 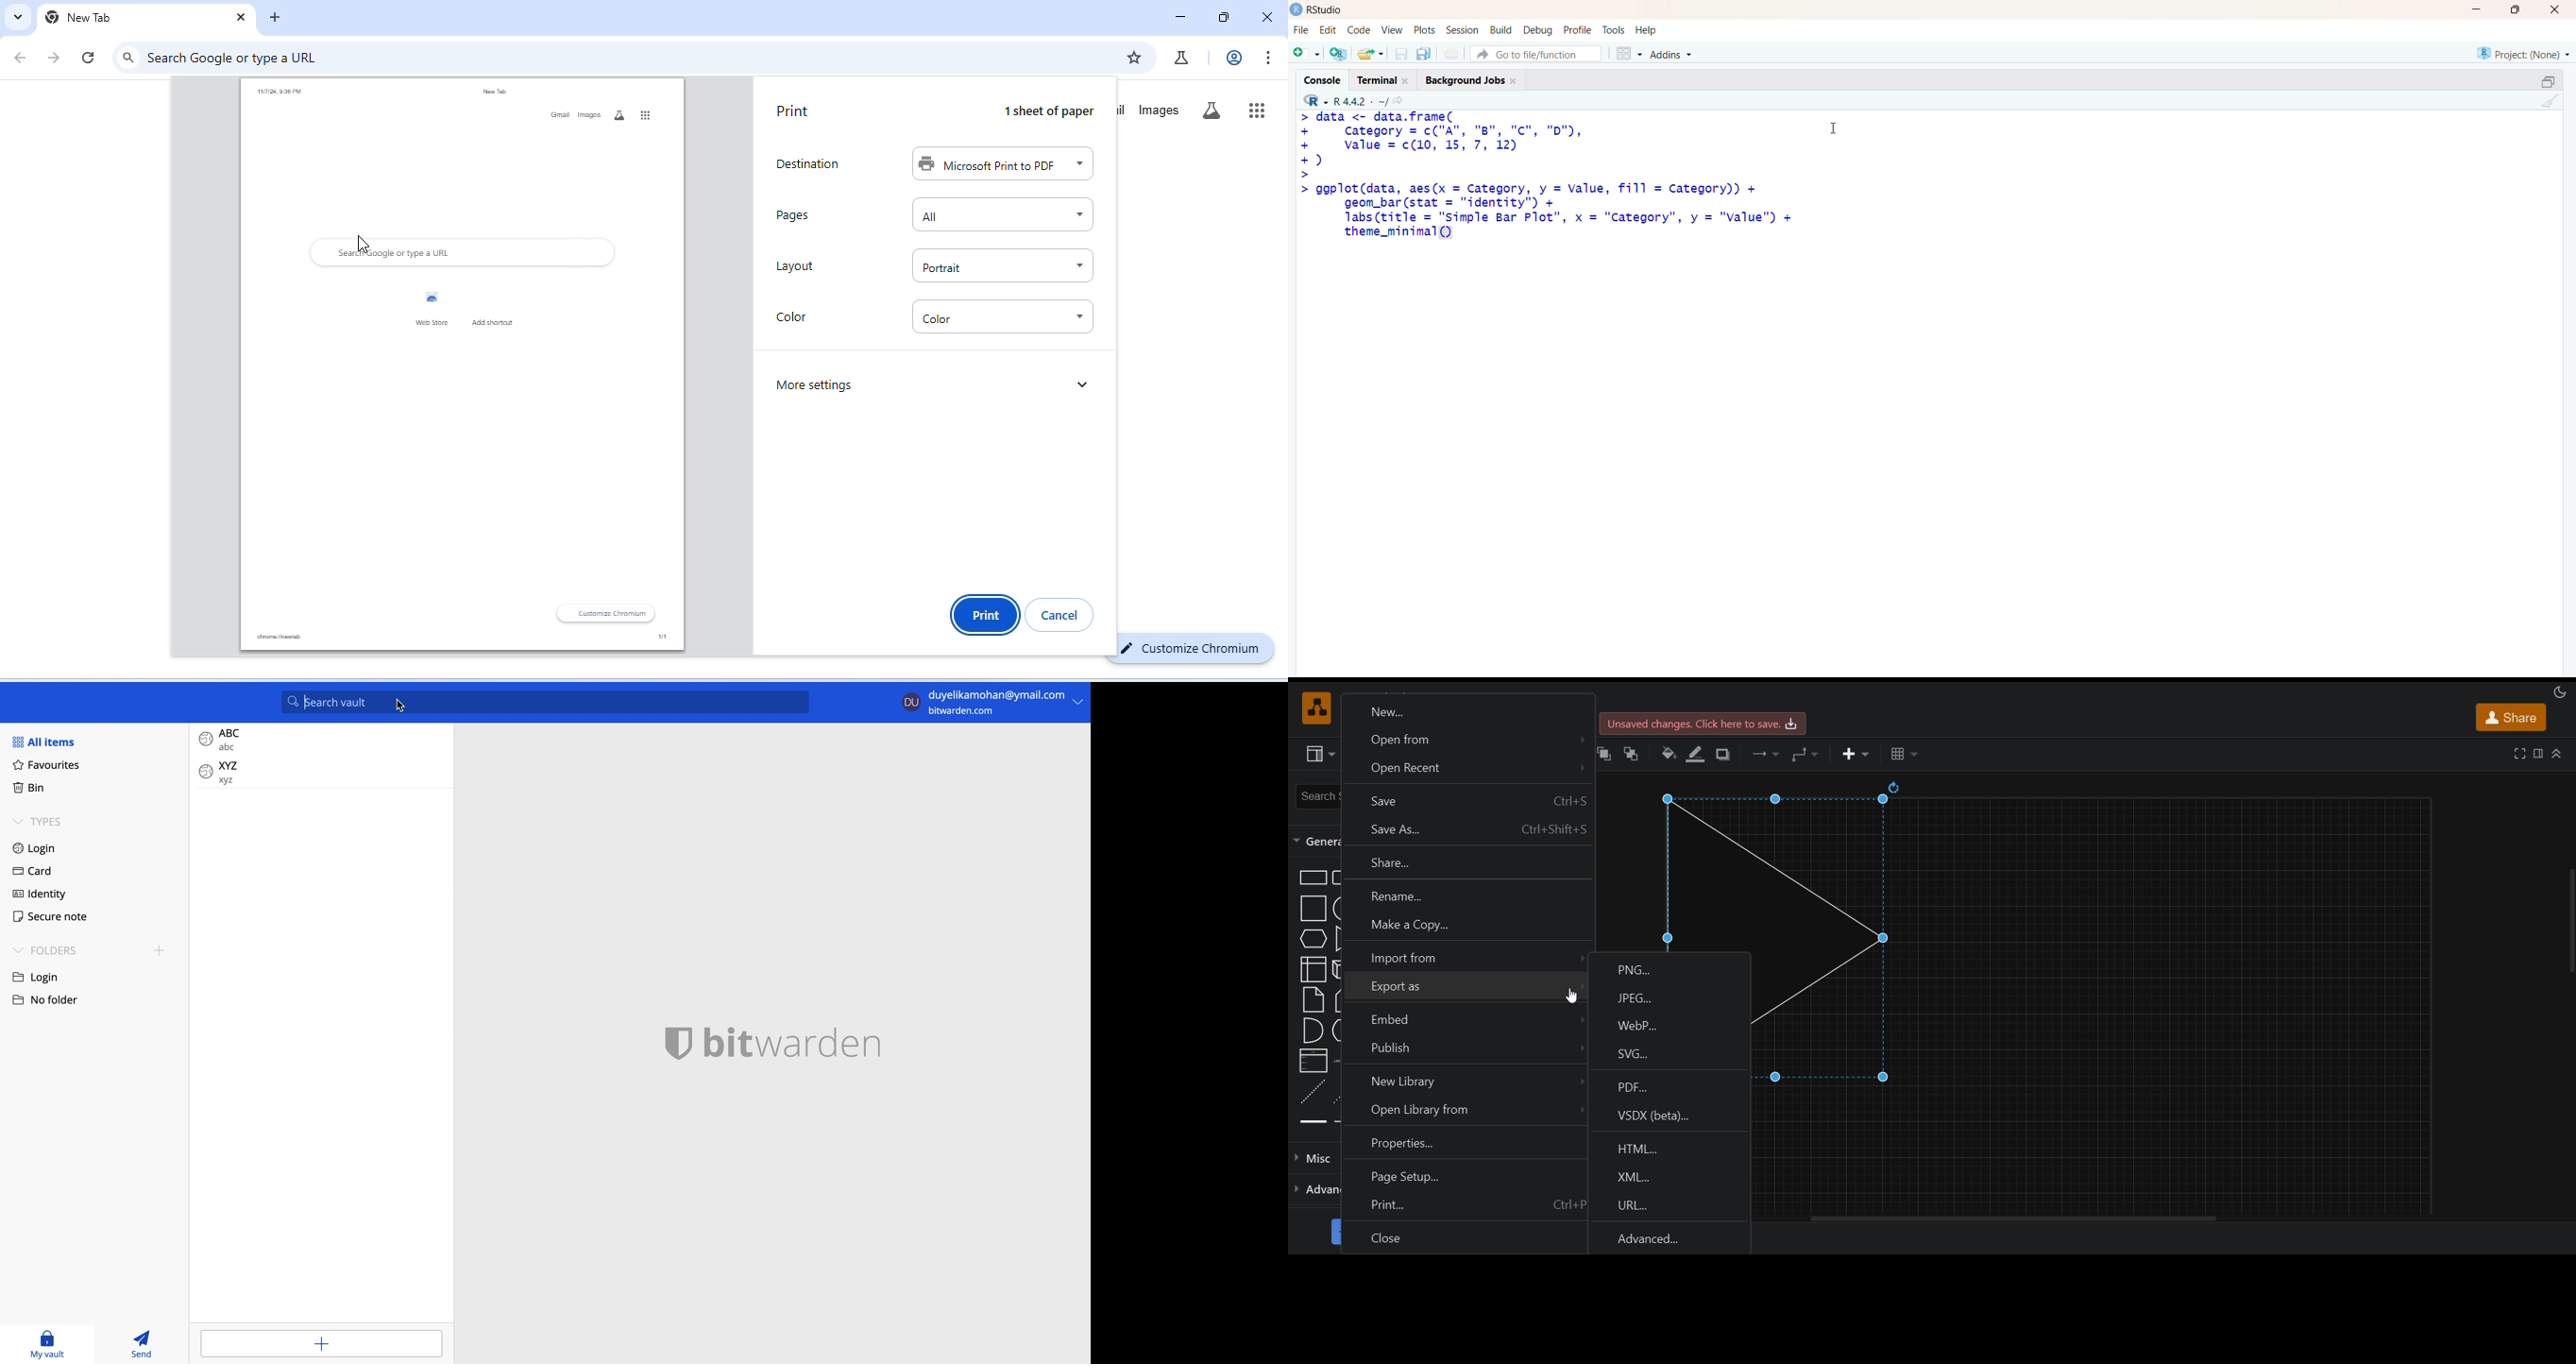 I want to click on customize chromium, so click(x=608, y=614).